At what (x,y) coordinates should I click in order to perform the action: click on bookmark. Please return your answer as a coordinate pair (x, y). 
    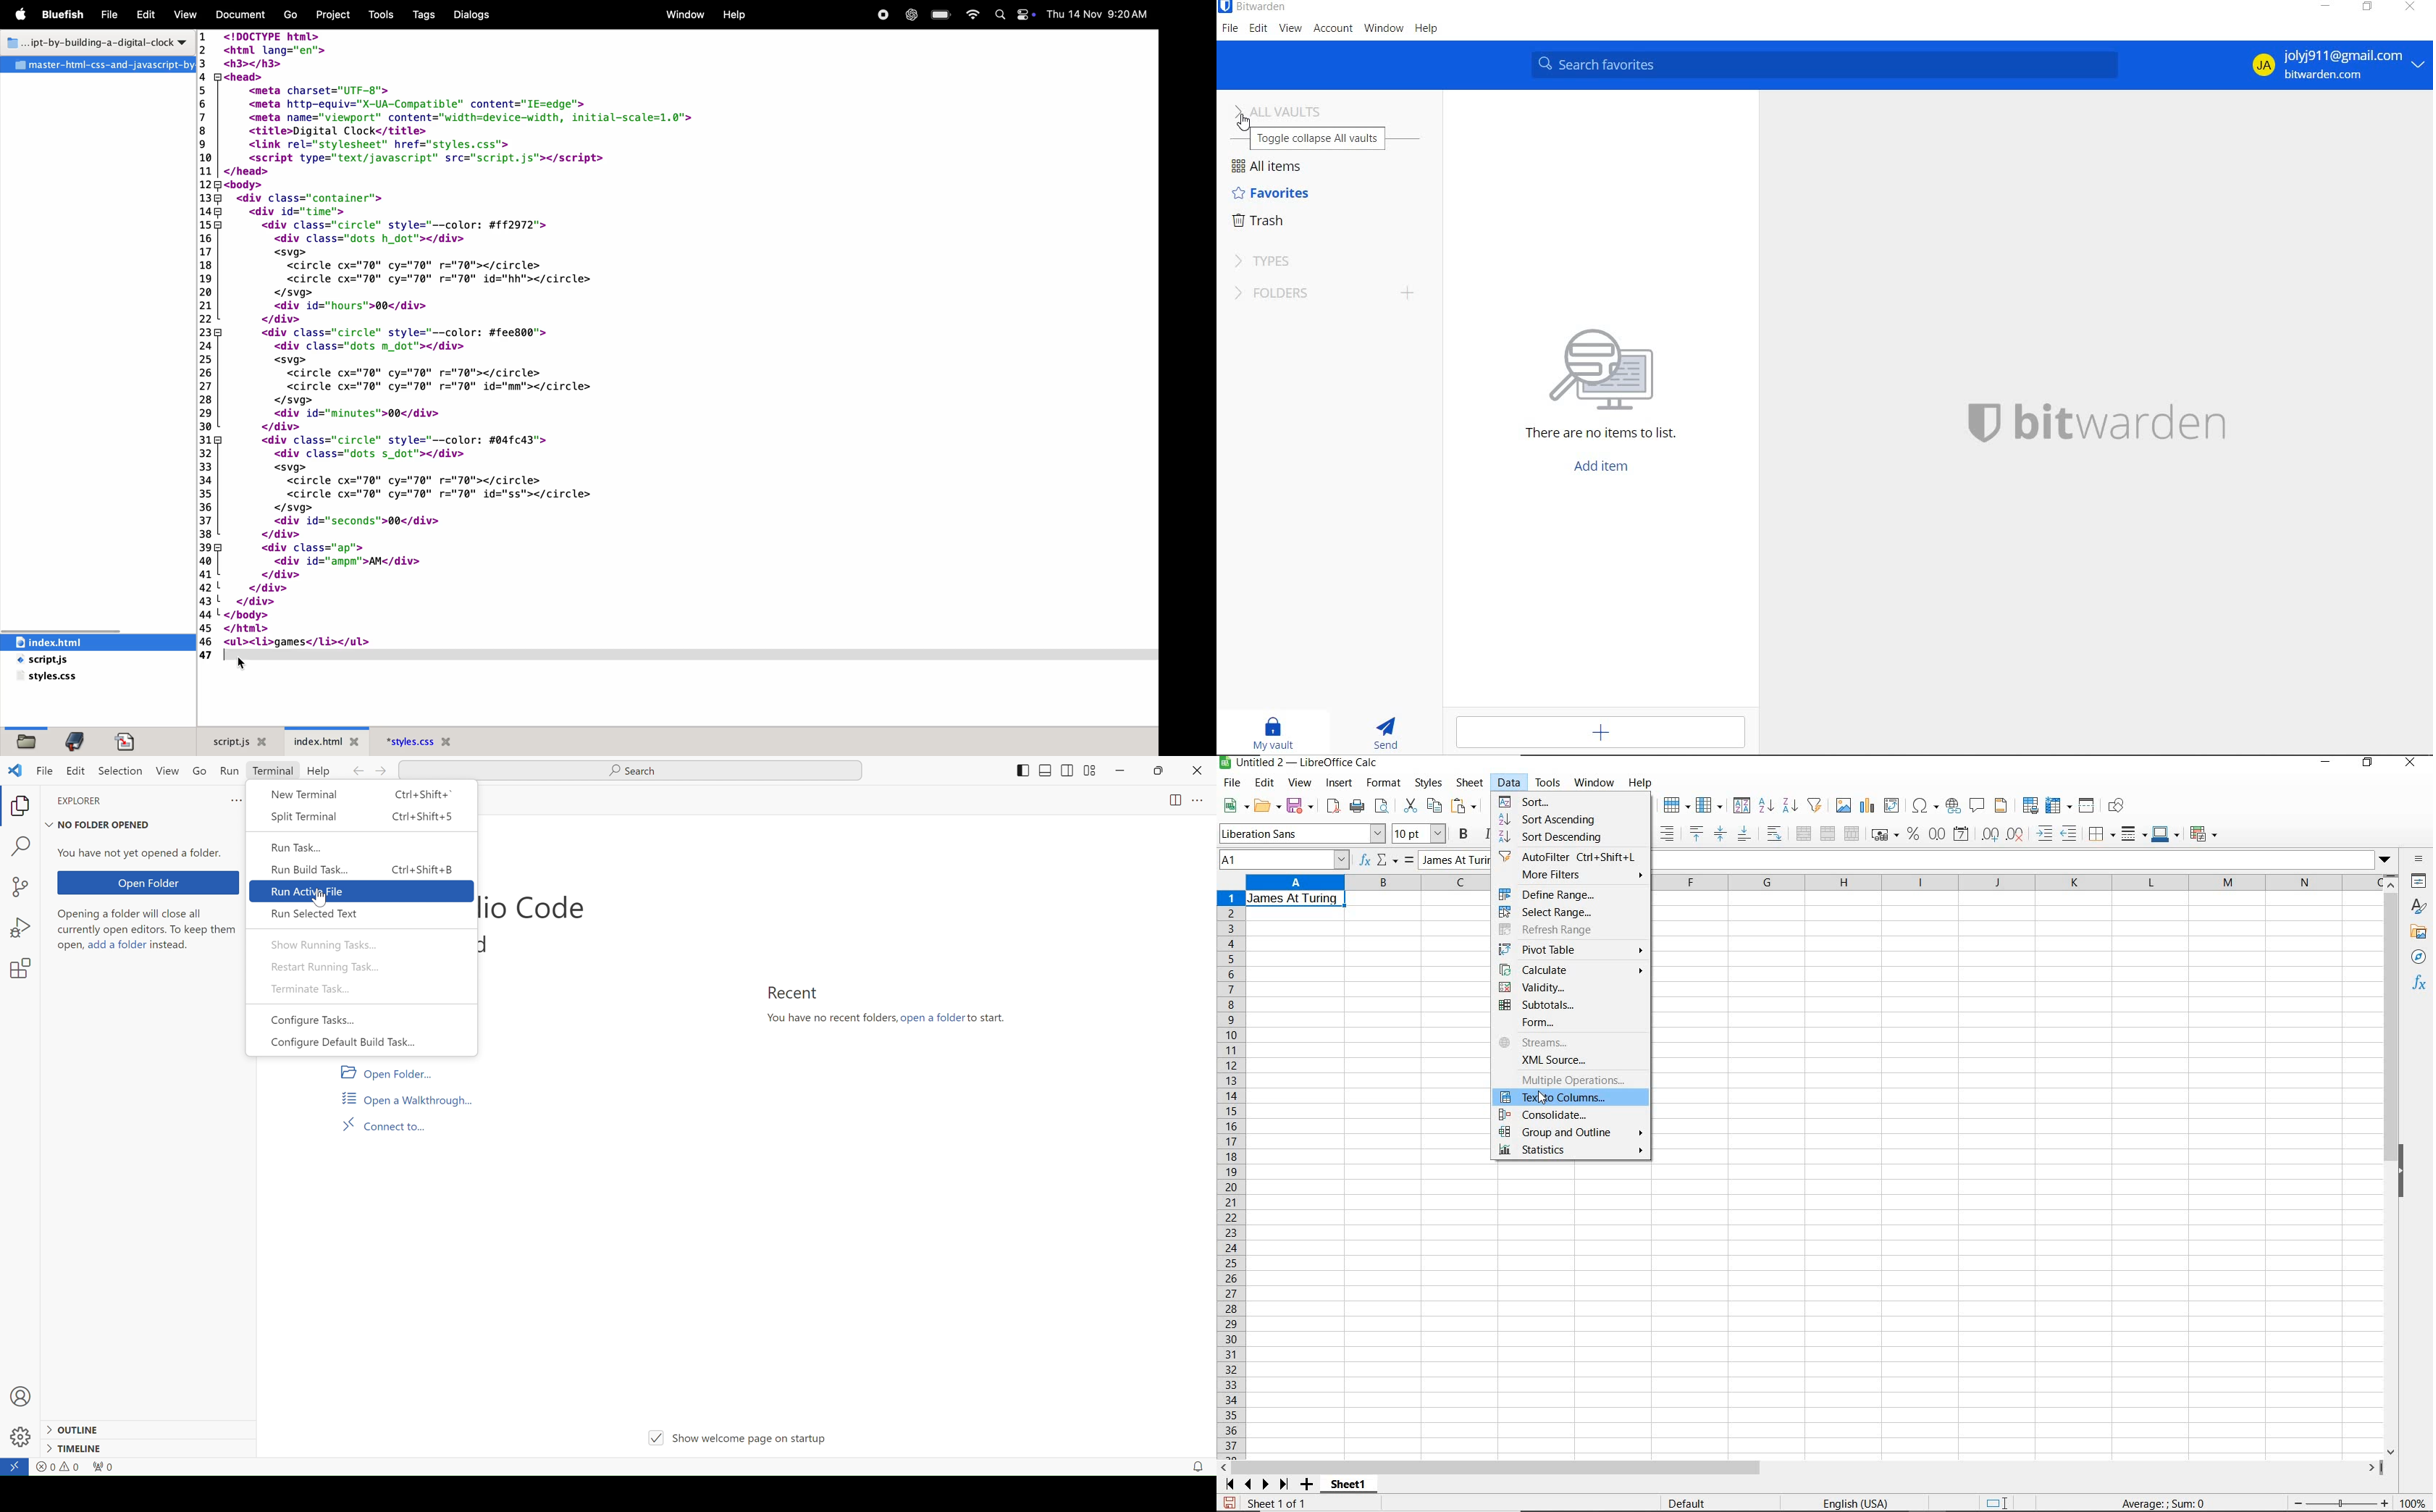
    Looking at the image, I should click on (79, 741).